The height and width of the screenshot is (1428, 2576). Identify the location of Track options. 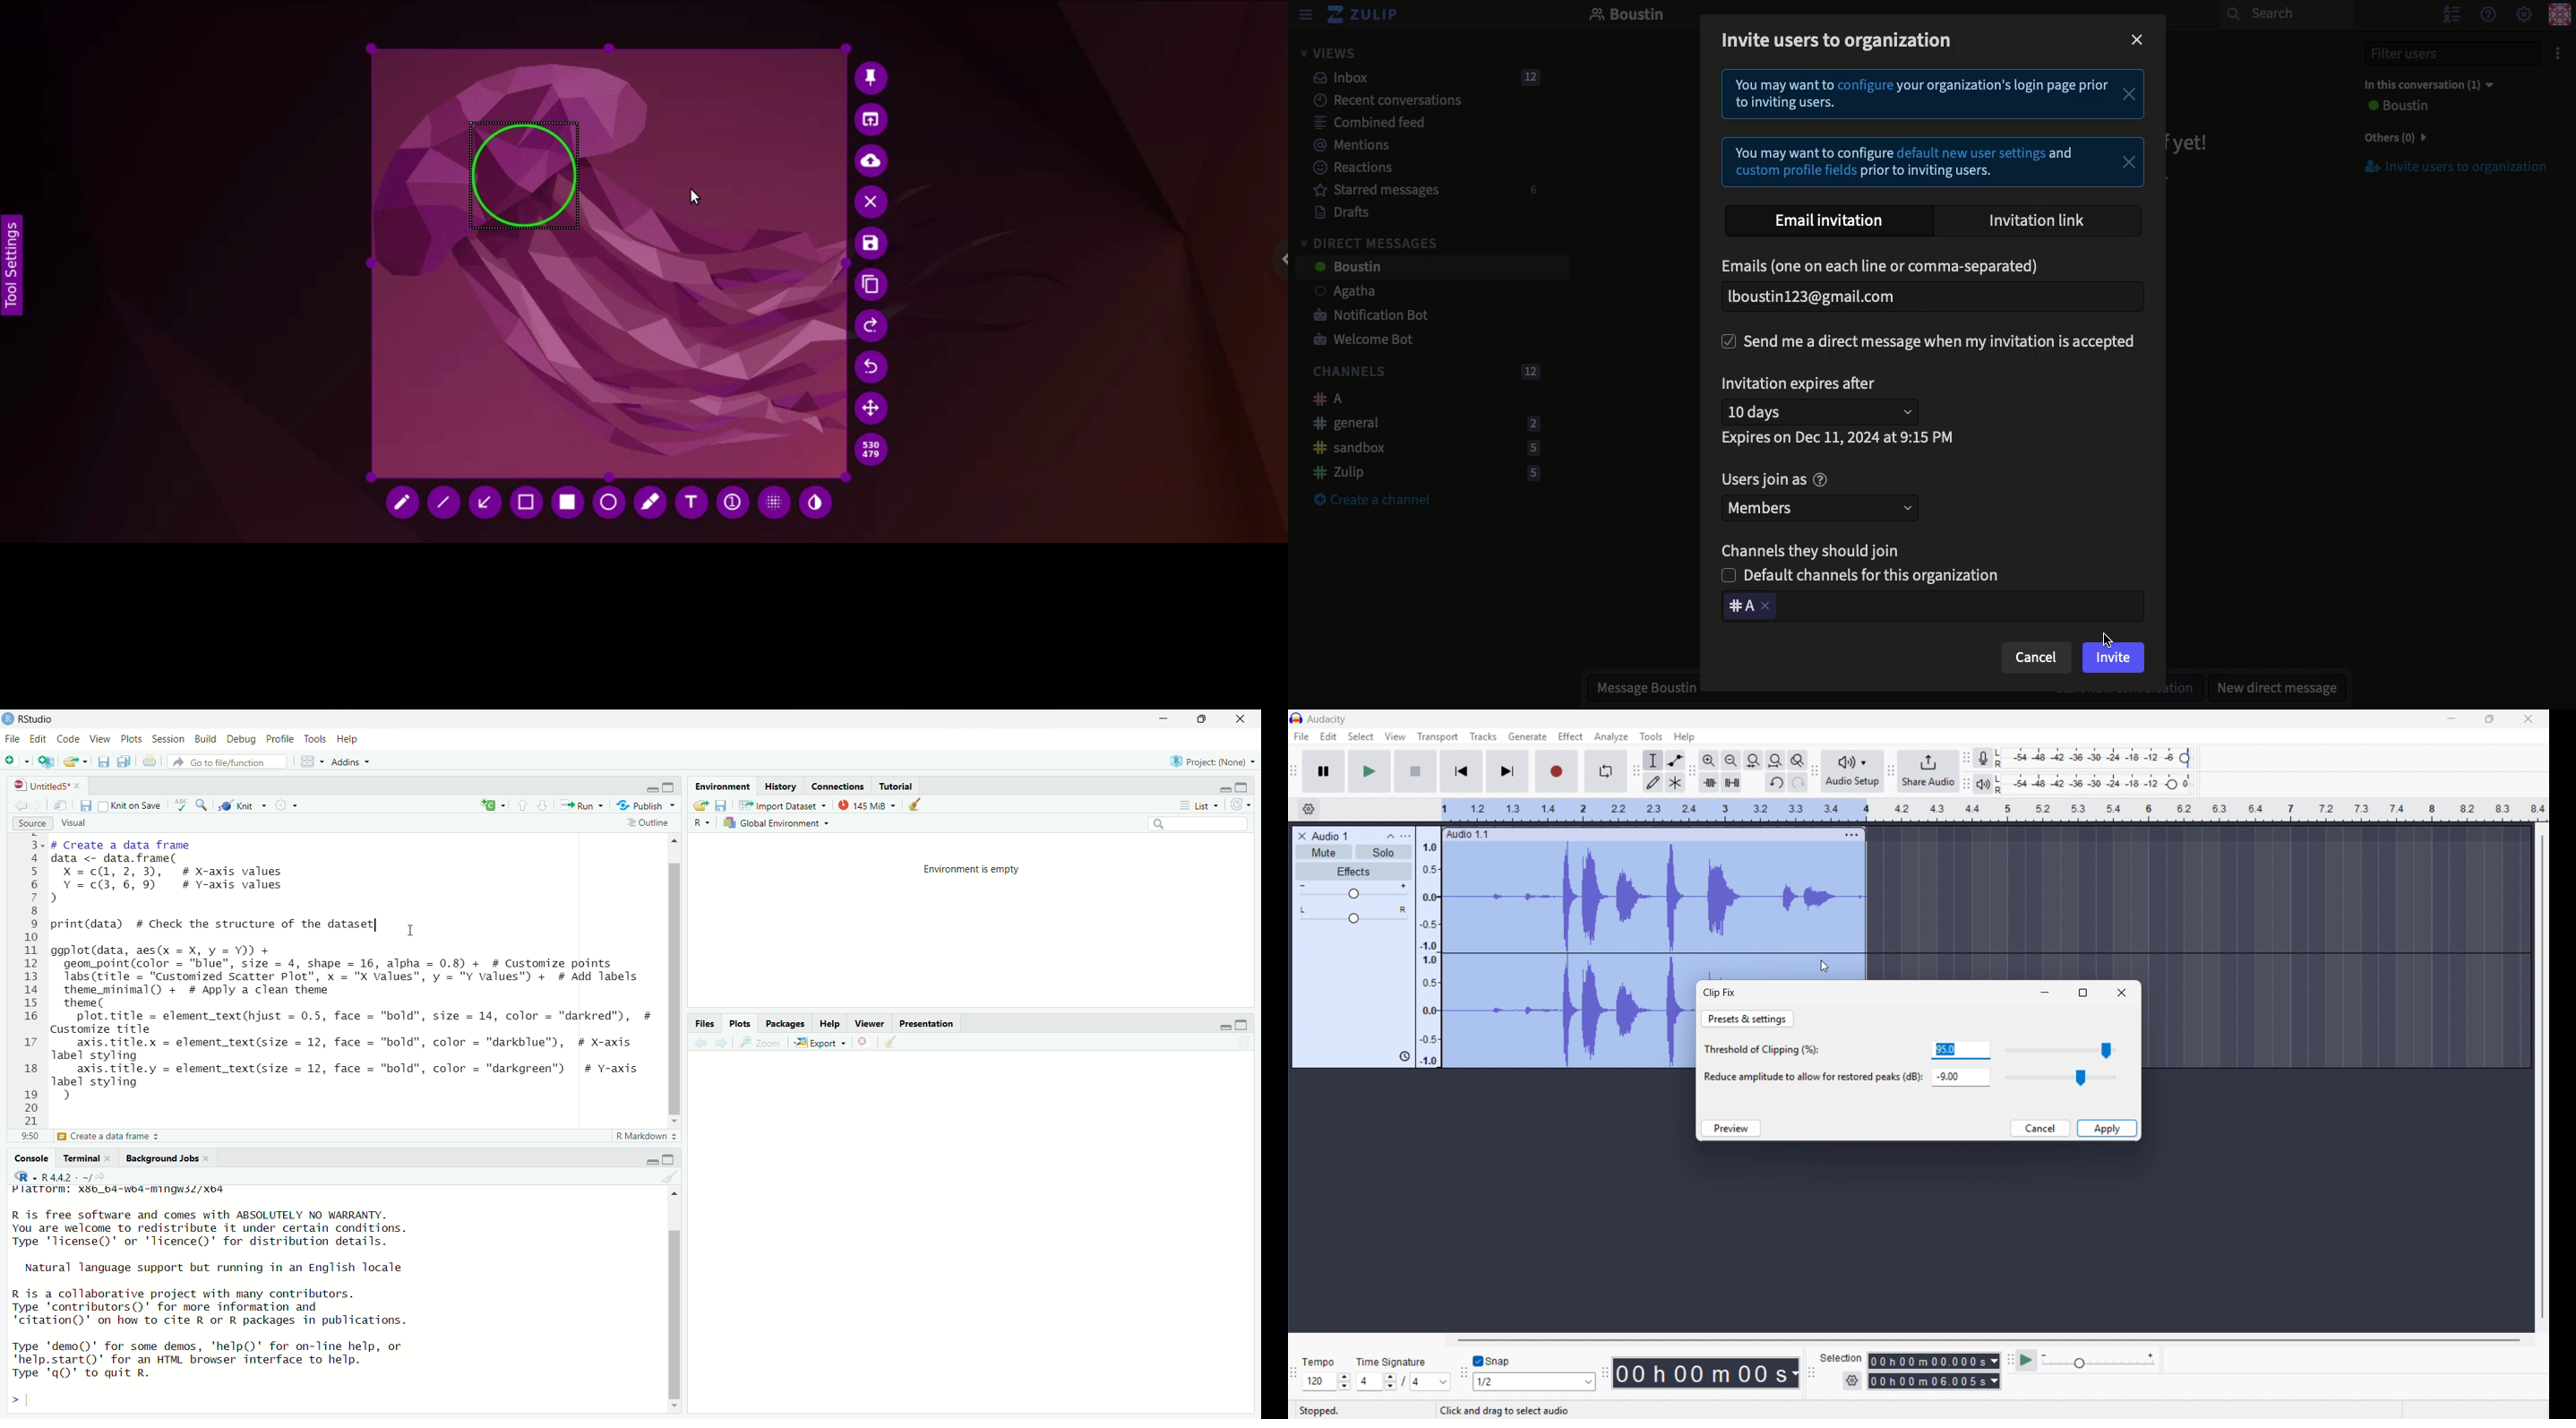
(1850, 833).